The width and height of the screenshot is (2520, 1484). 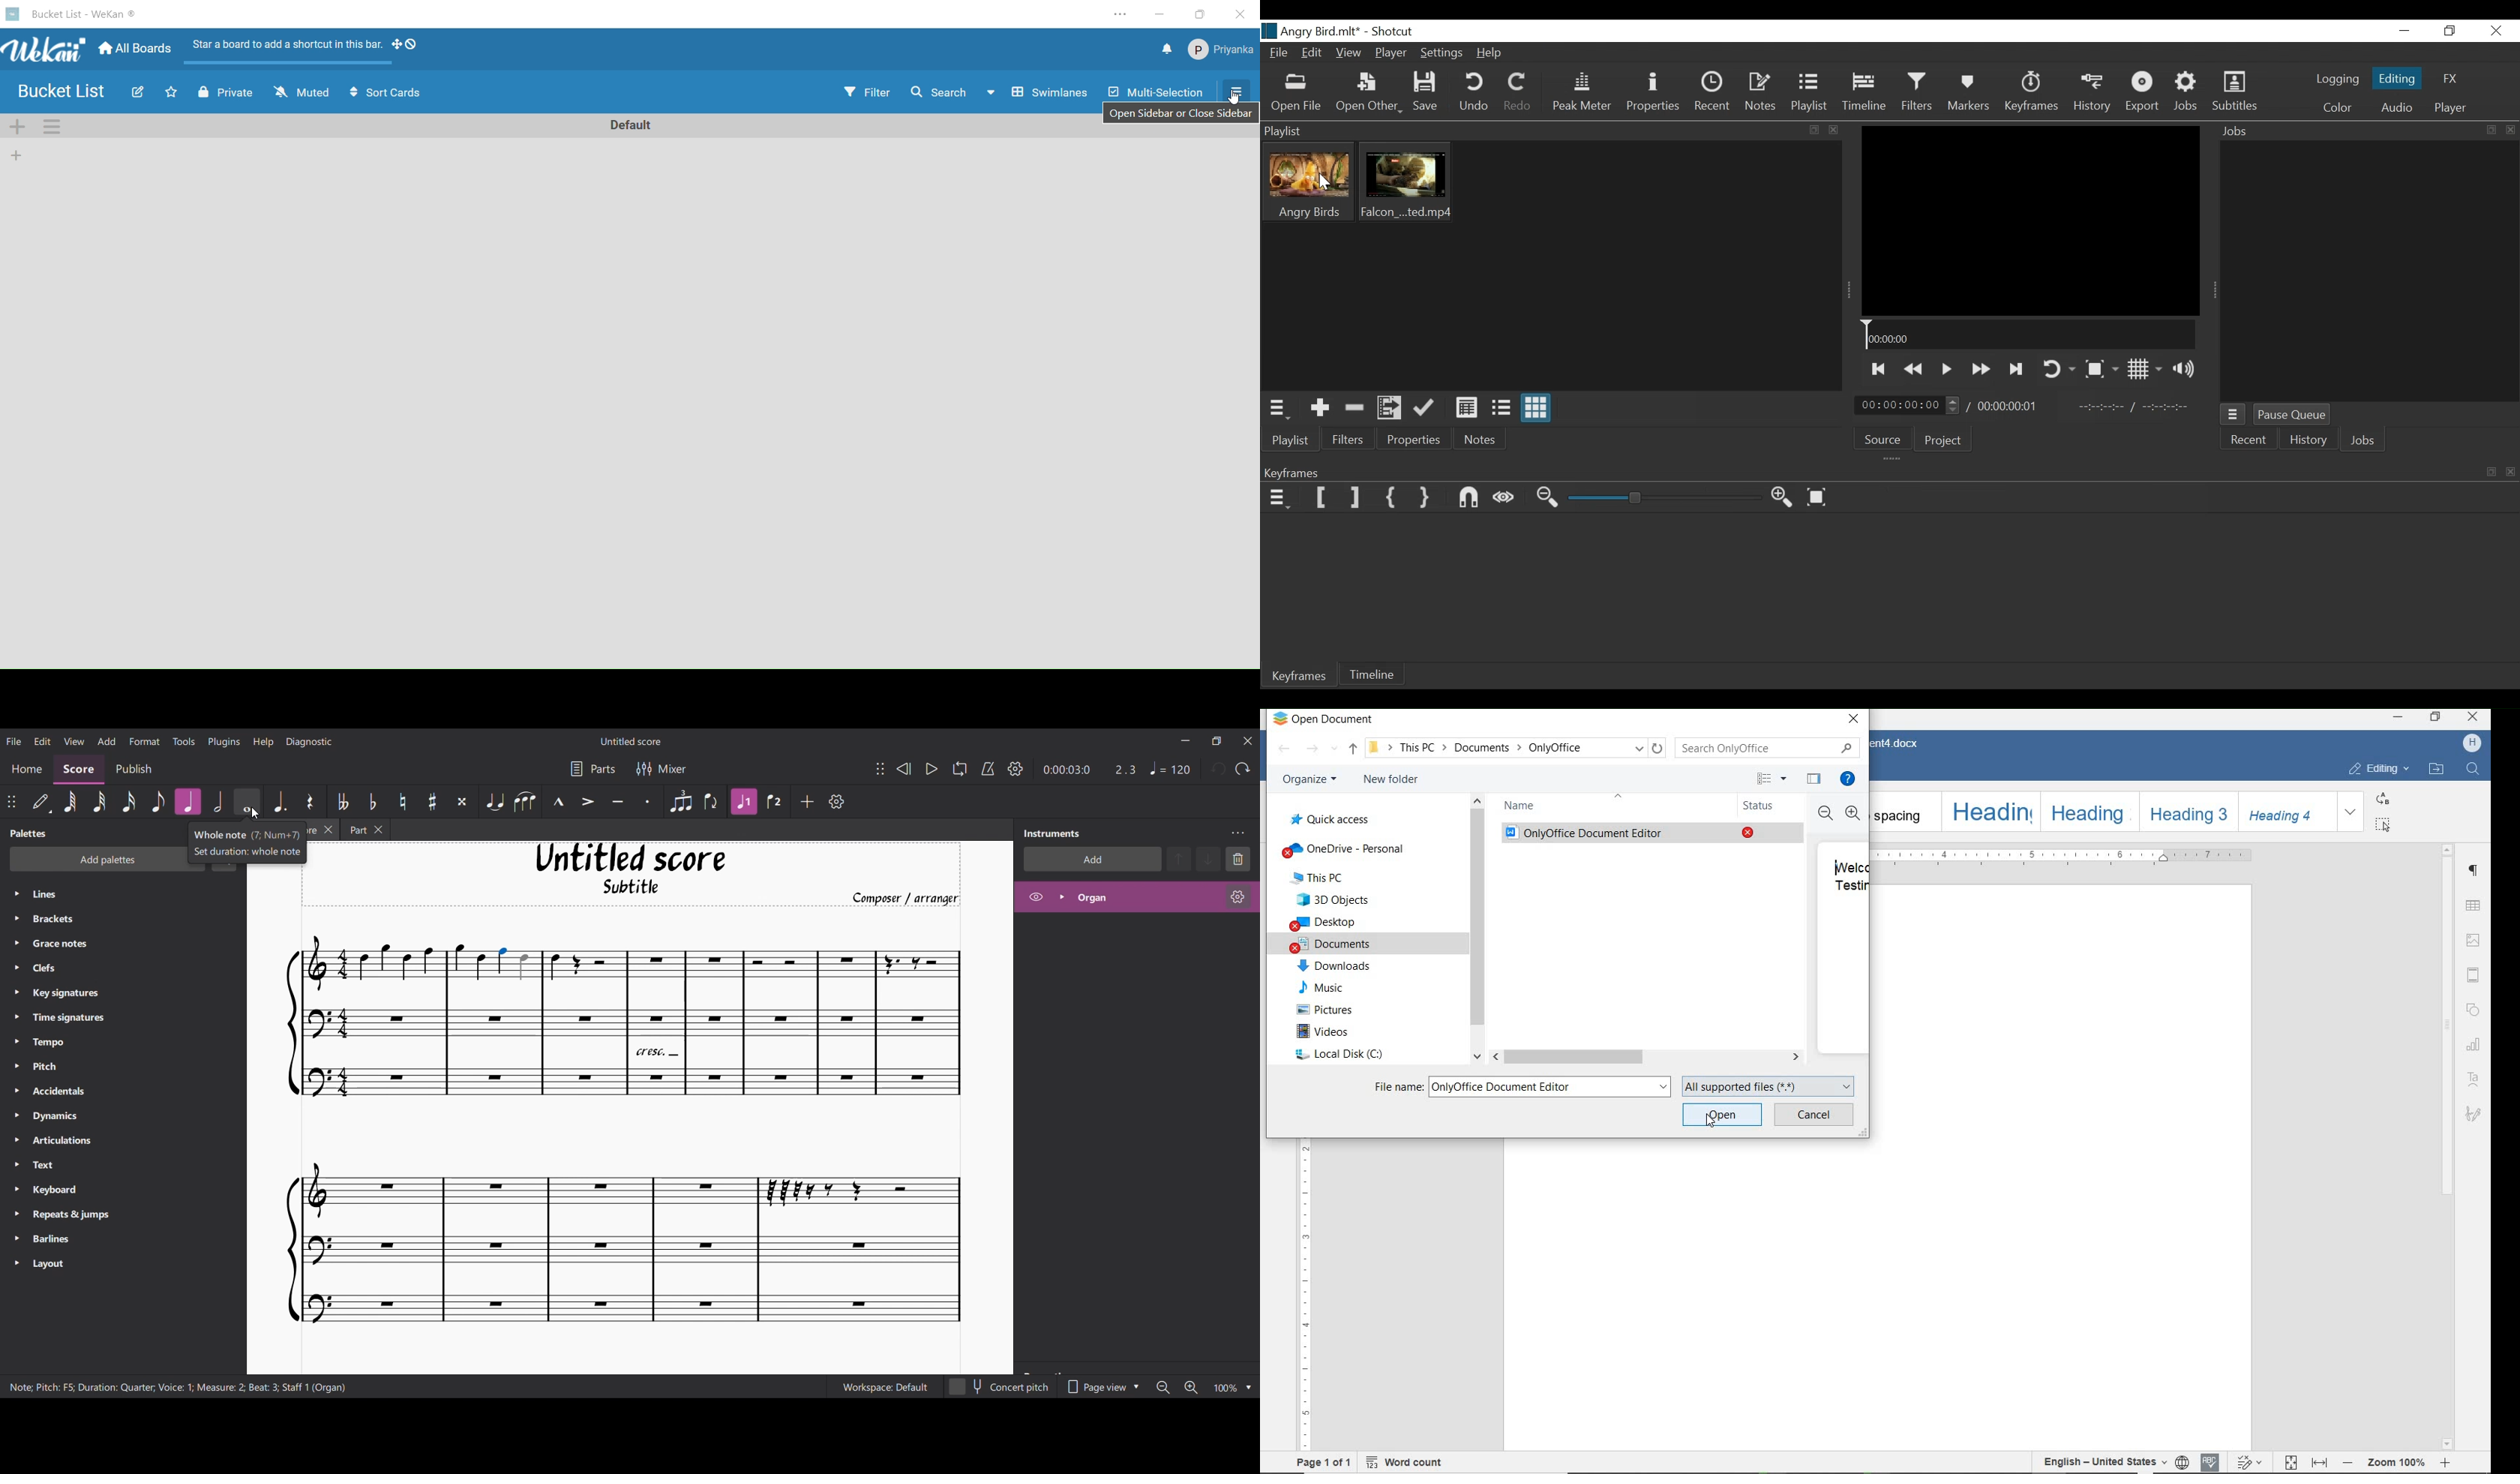 What do you see at coordinates (1979, 368) in the screenshot?
I see `Play forward quickly` at bounding box center [1979, 368].